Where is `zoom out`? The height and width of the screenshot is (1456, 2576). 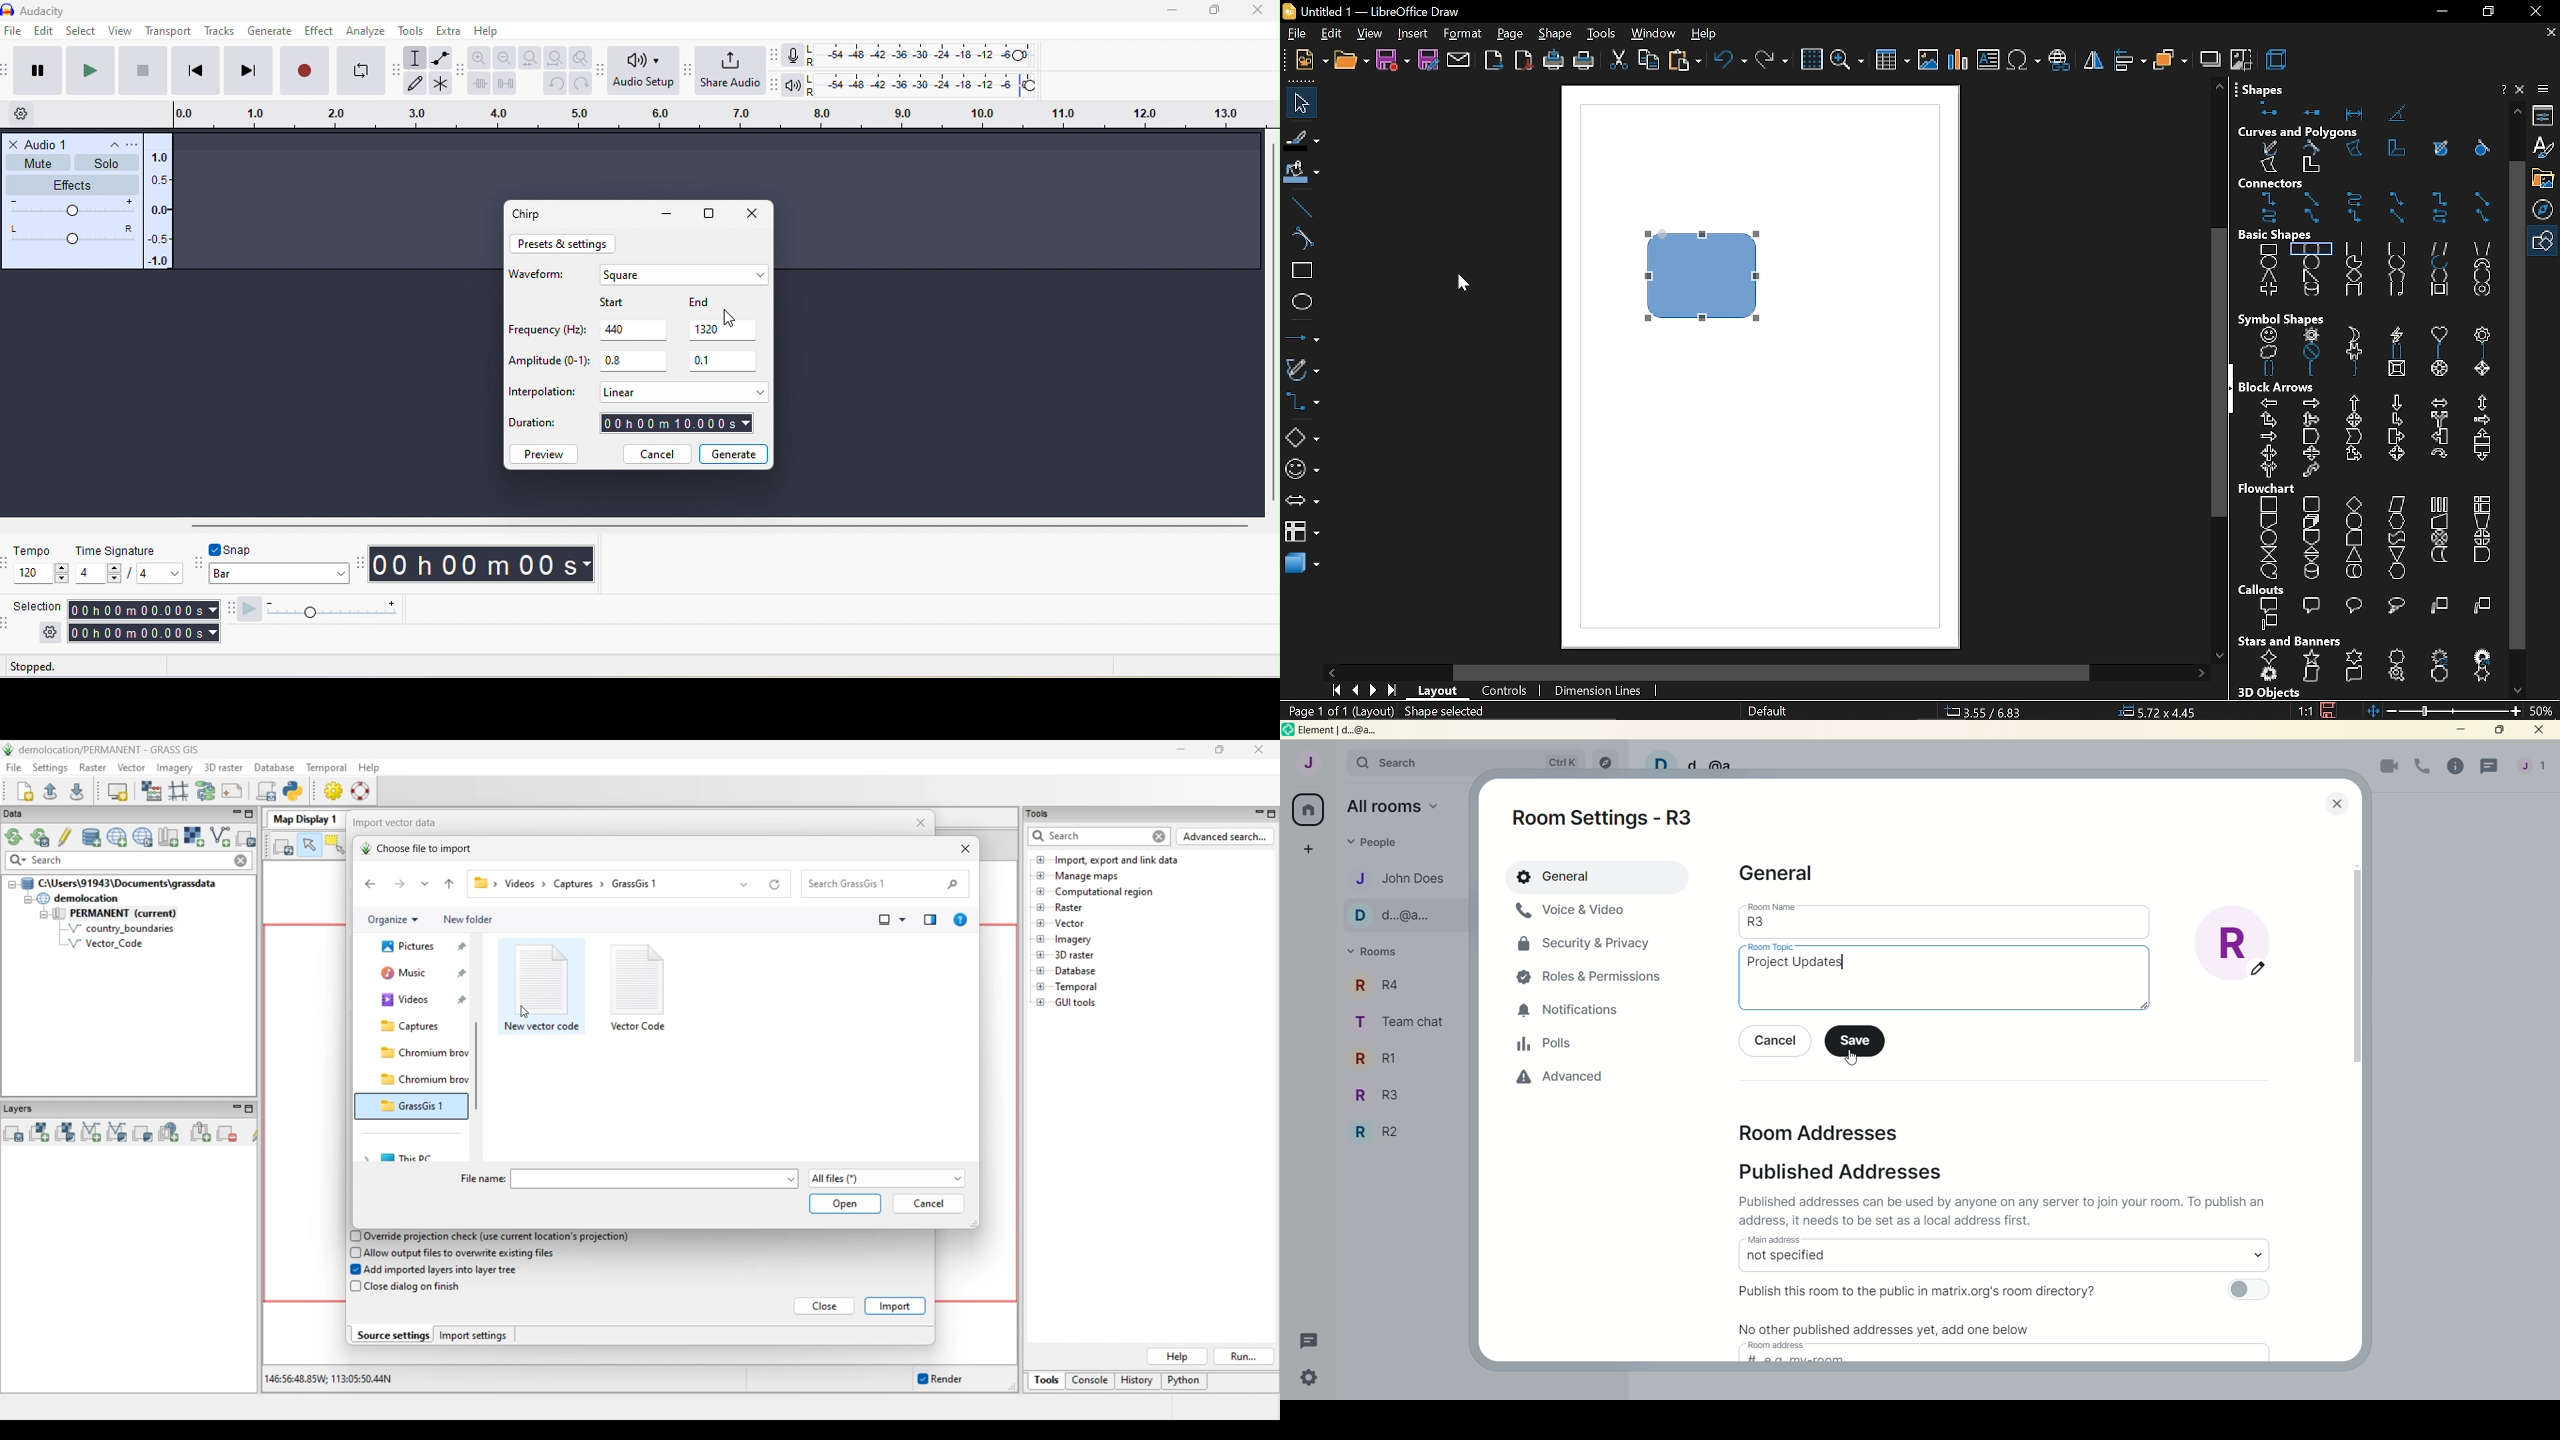
zoom out is located at coordinates (504, 57).